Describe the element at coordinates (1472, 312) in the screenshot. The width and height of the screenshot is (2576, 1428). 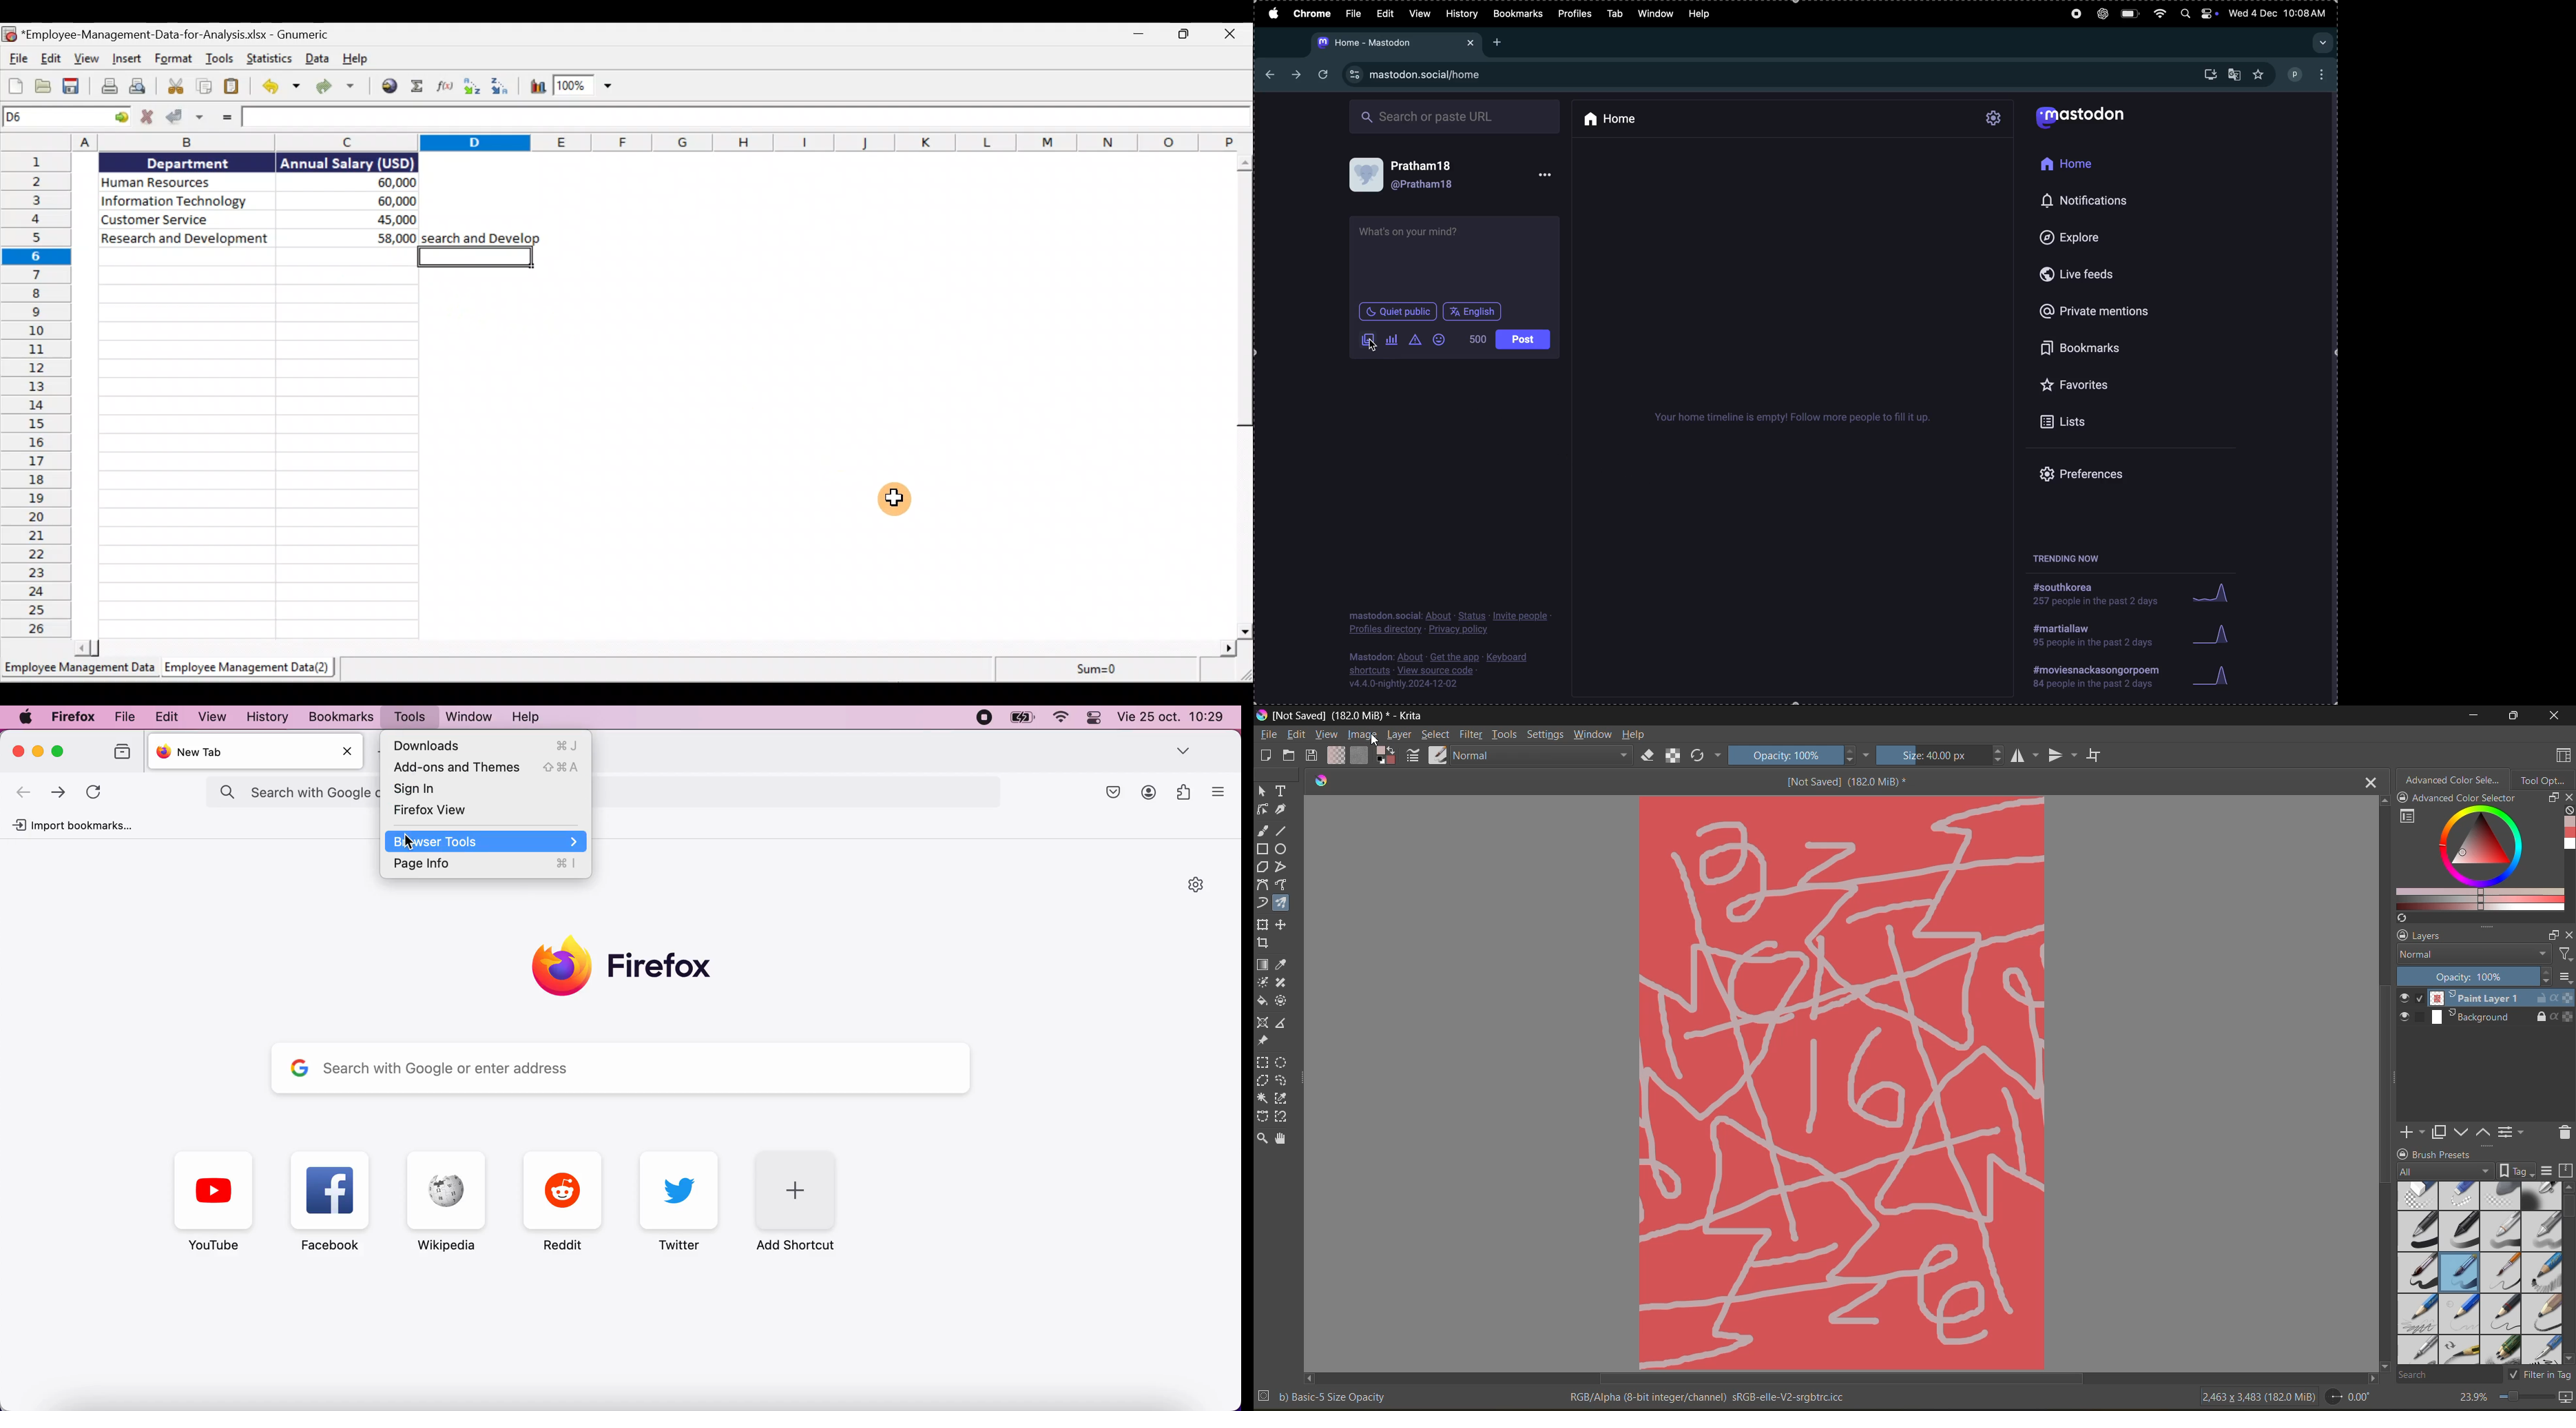
I see `English` at that location.